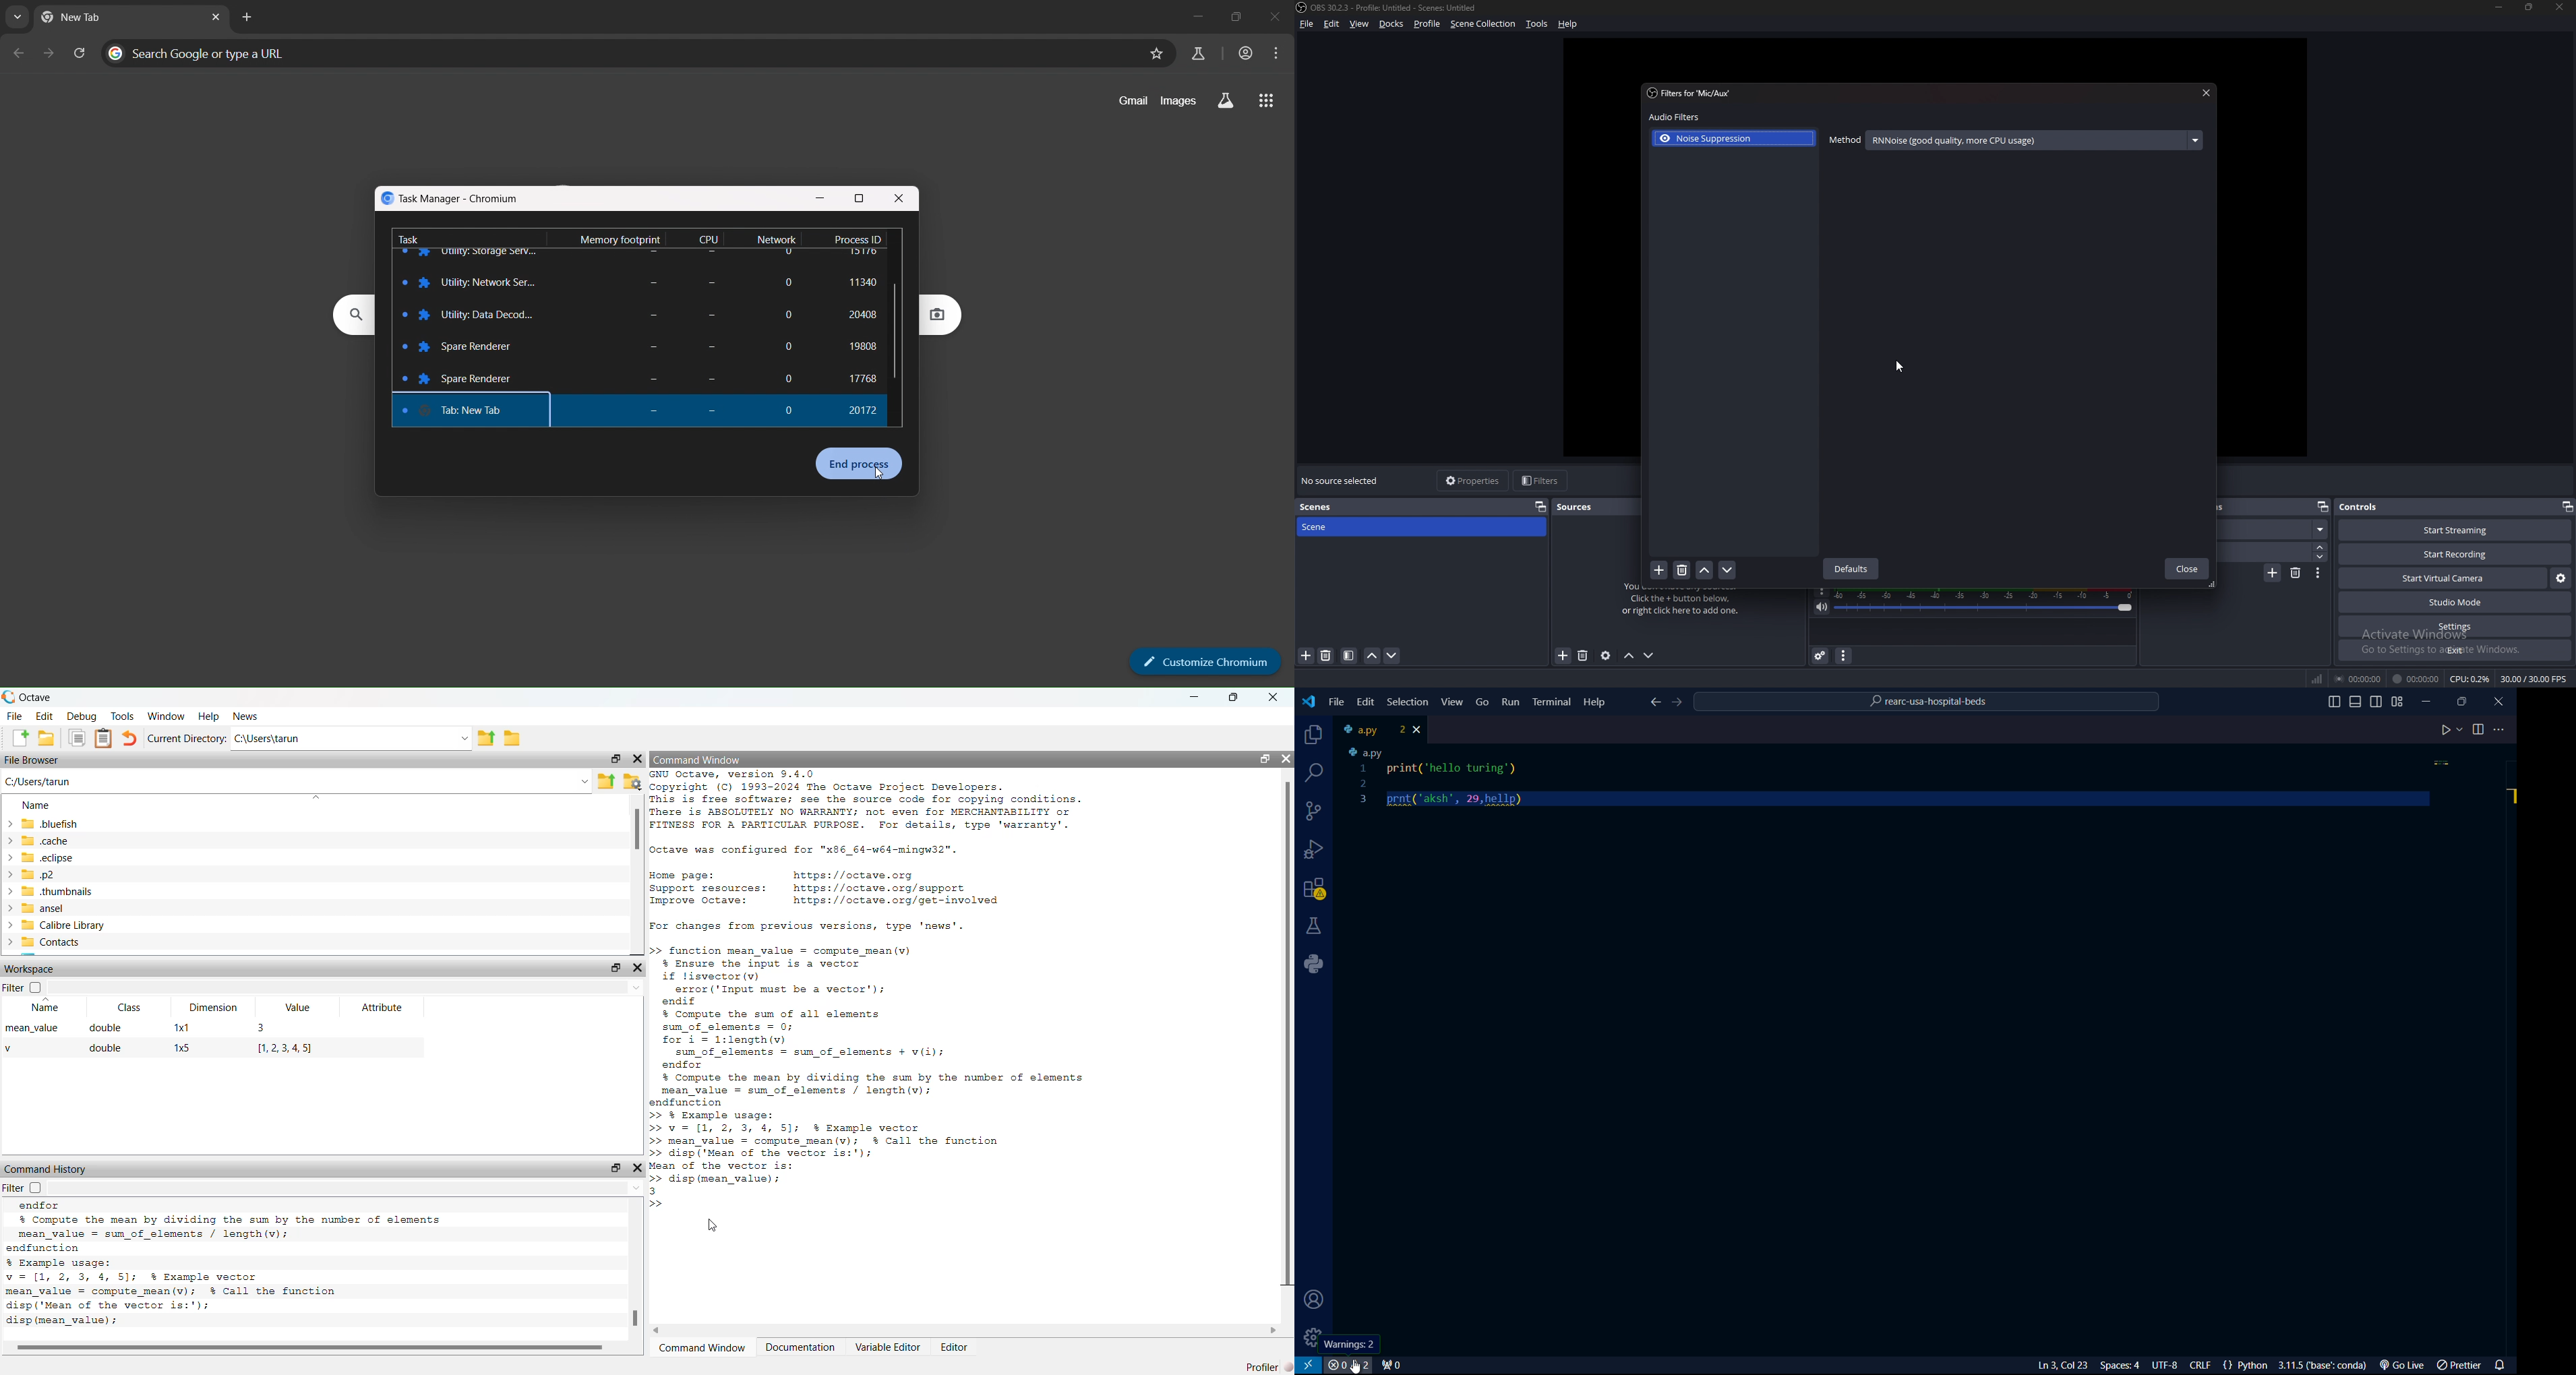 This screenshot has width=2576, height=1400. I want to click on delete filter, so click(1682, 569).